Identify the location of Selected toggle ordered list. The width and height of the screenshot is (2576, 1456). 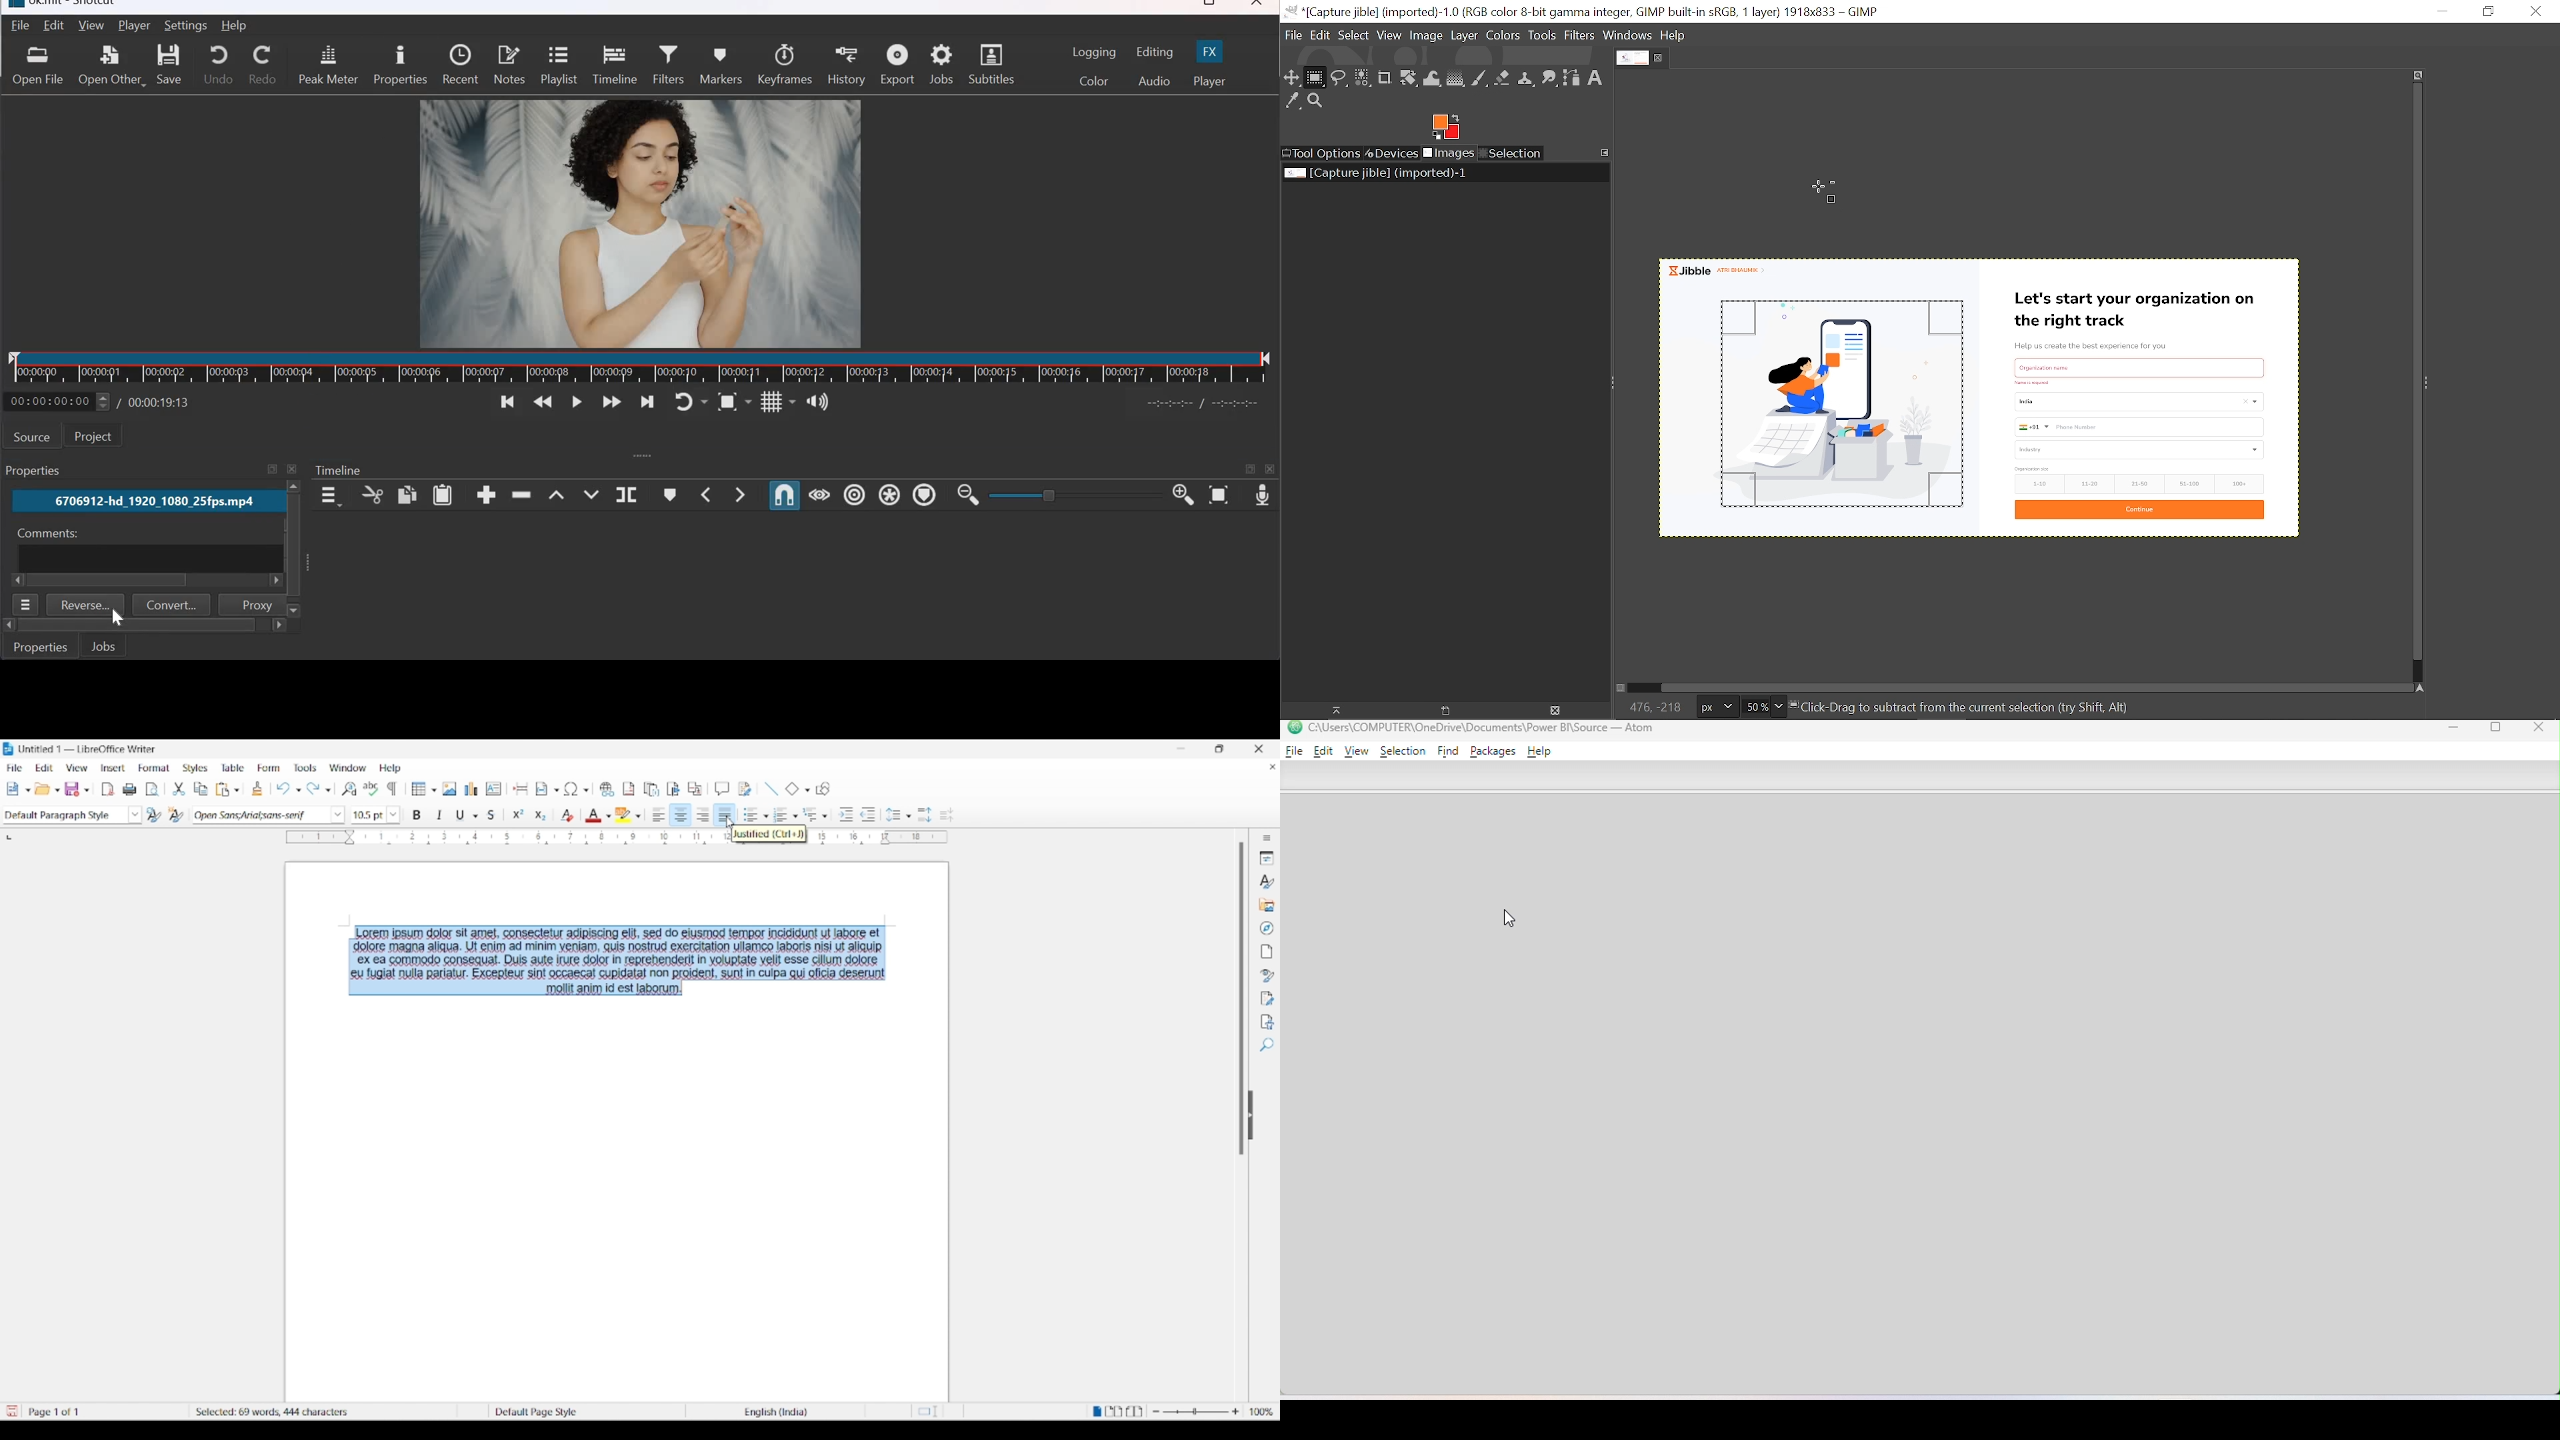
(781, 814).